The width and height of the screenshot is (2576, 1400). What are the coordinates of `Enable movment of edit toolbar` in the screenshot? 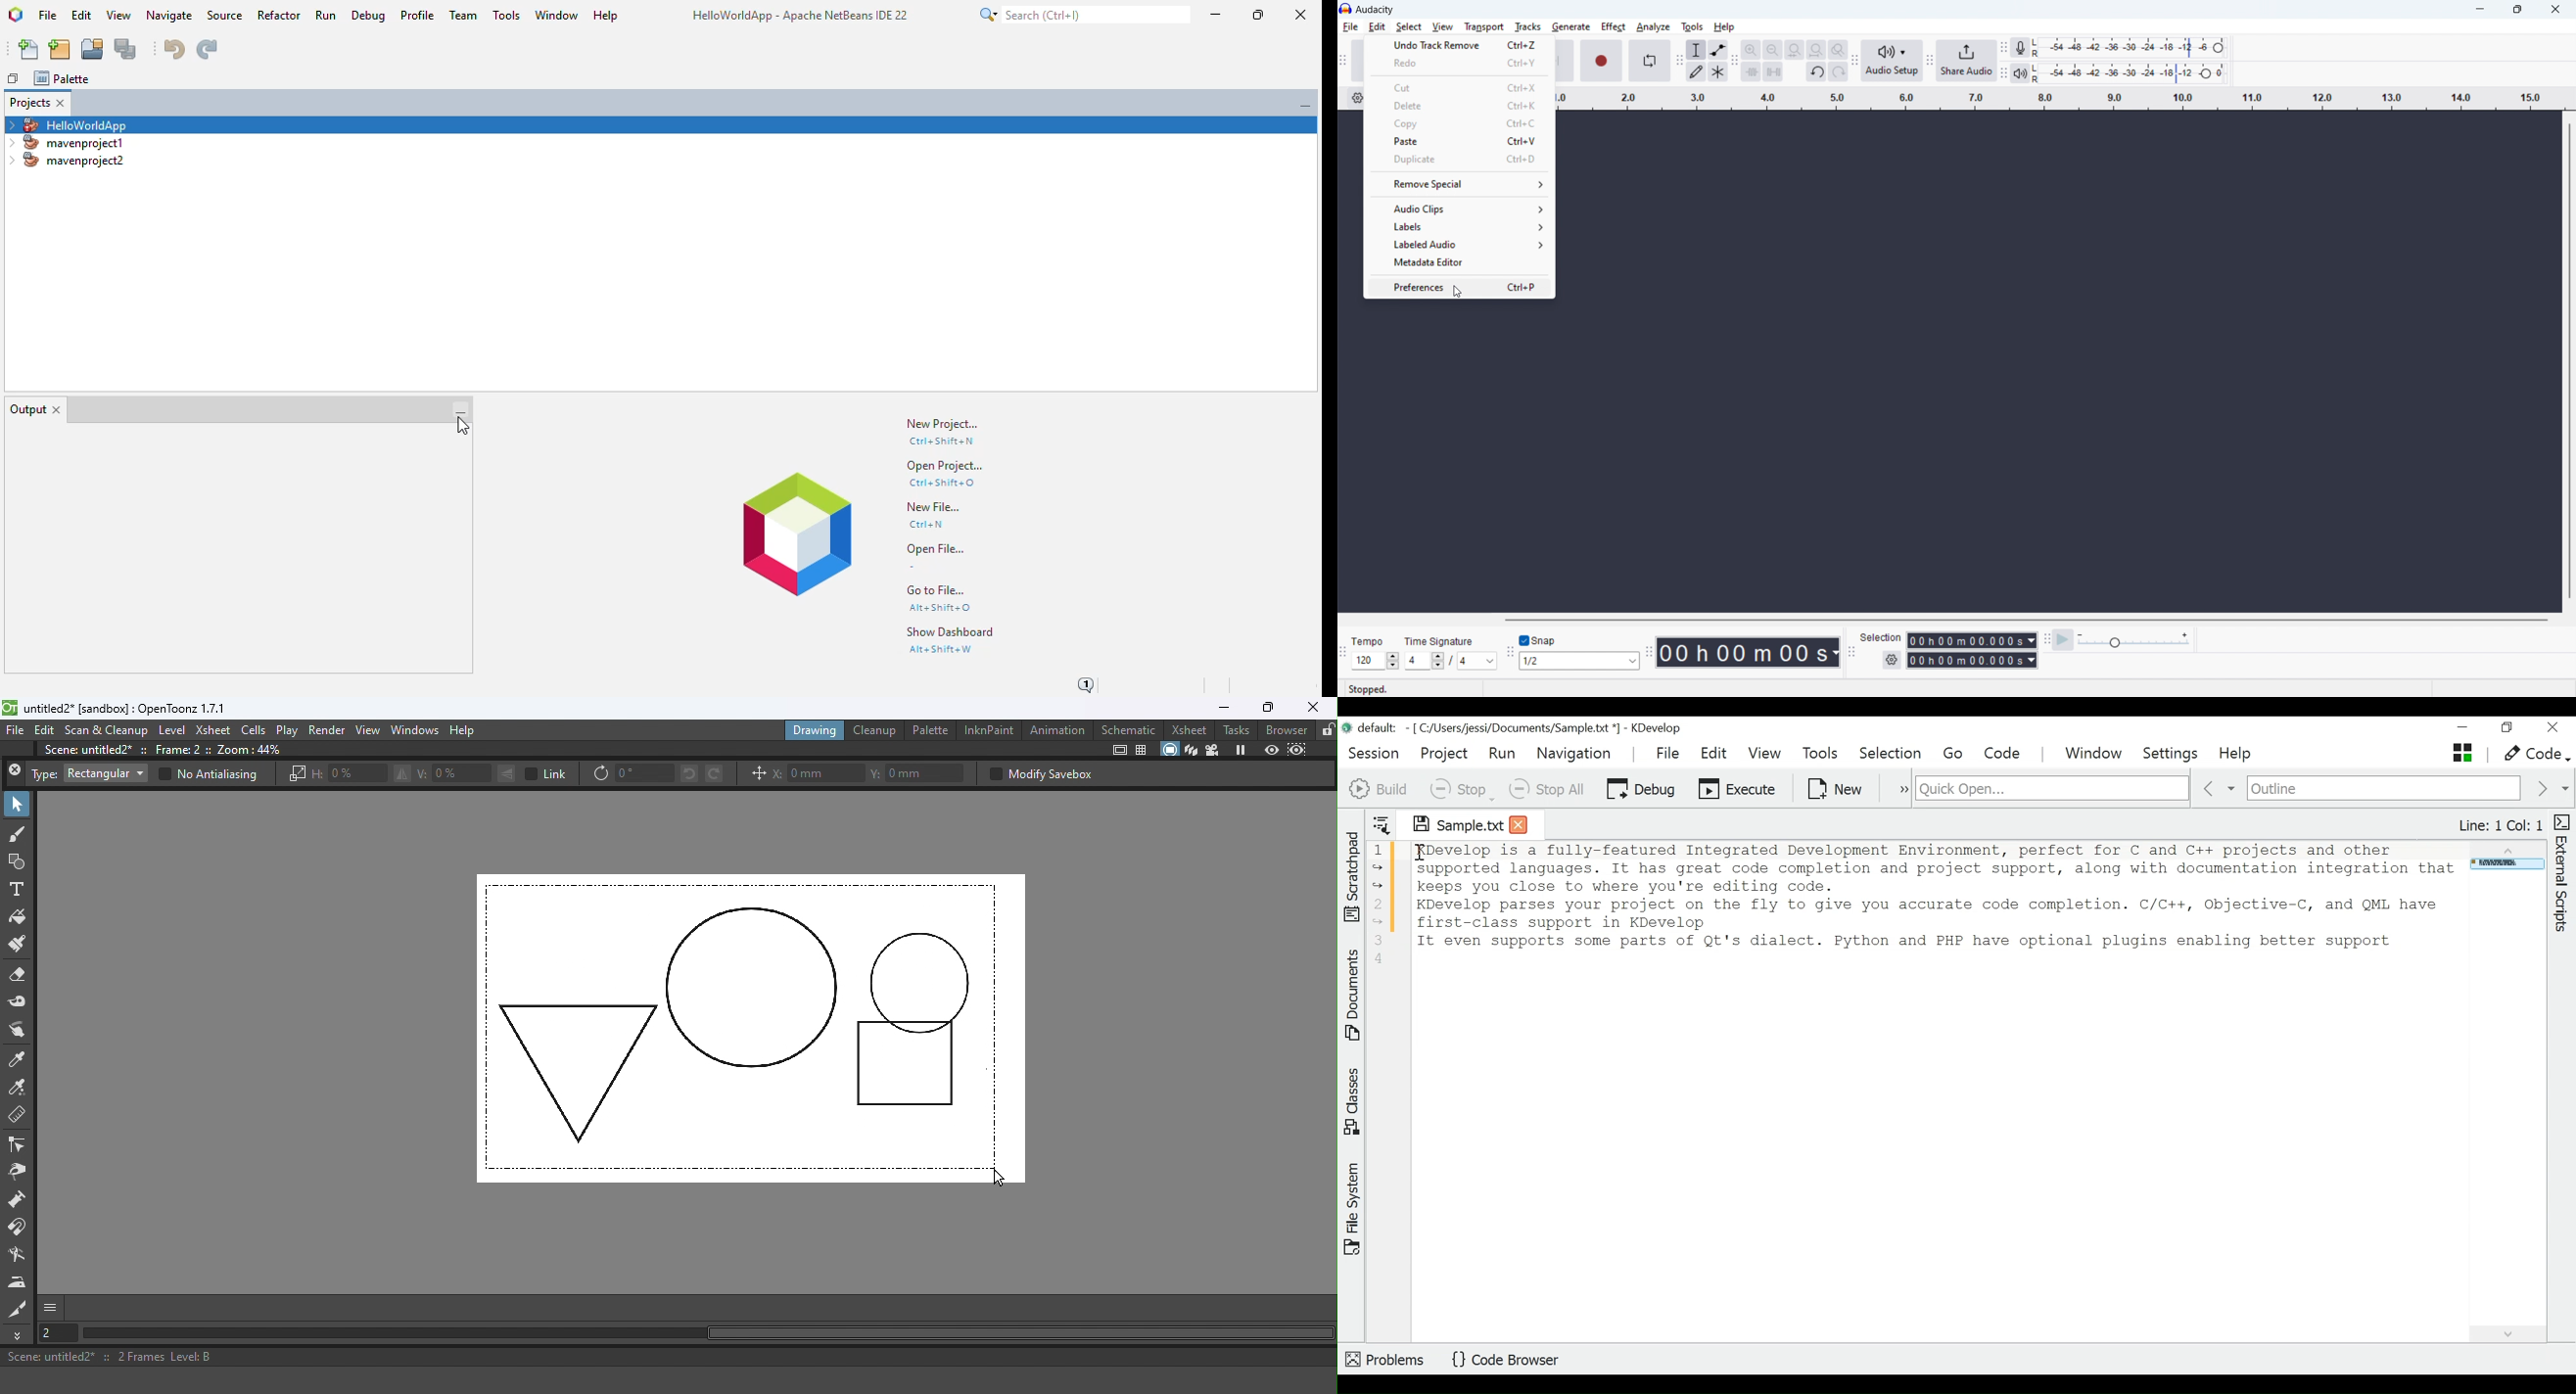 It's located at (1735, 60).